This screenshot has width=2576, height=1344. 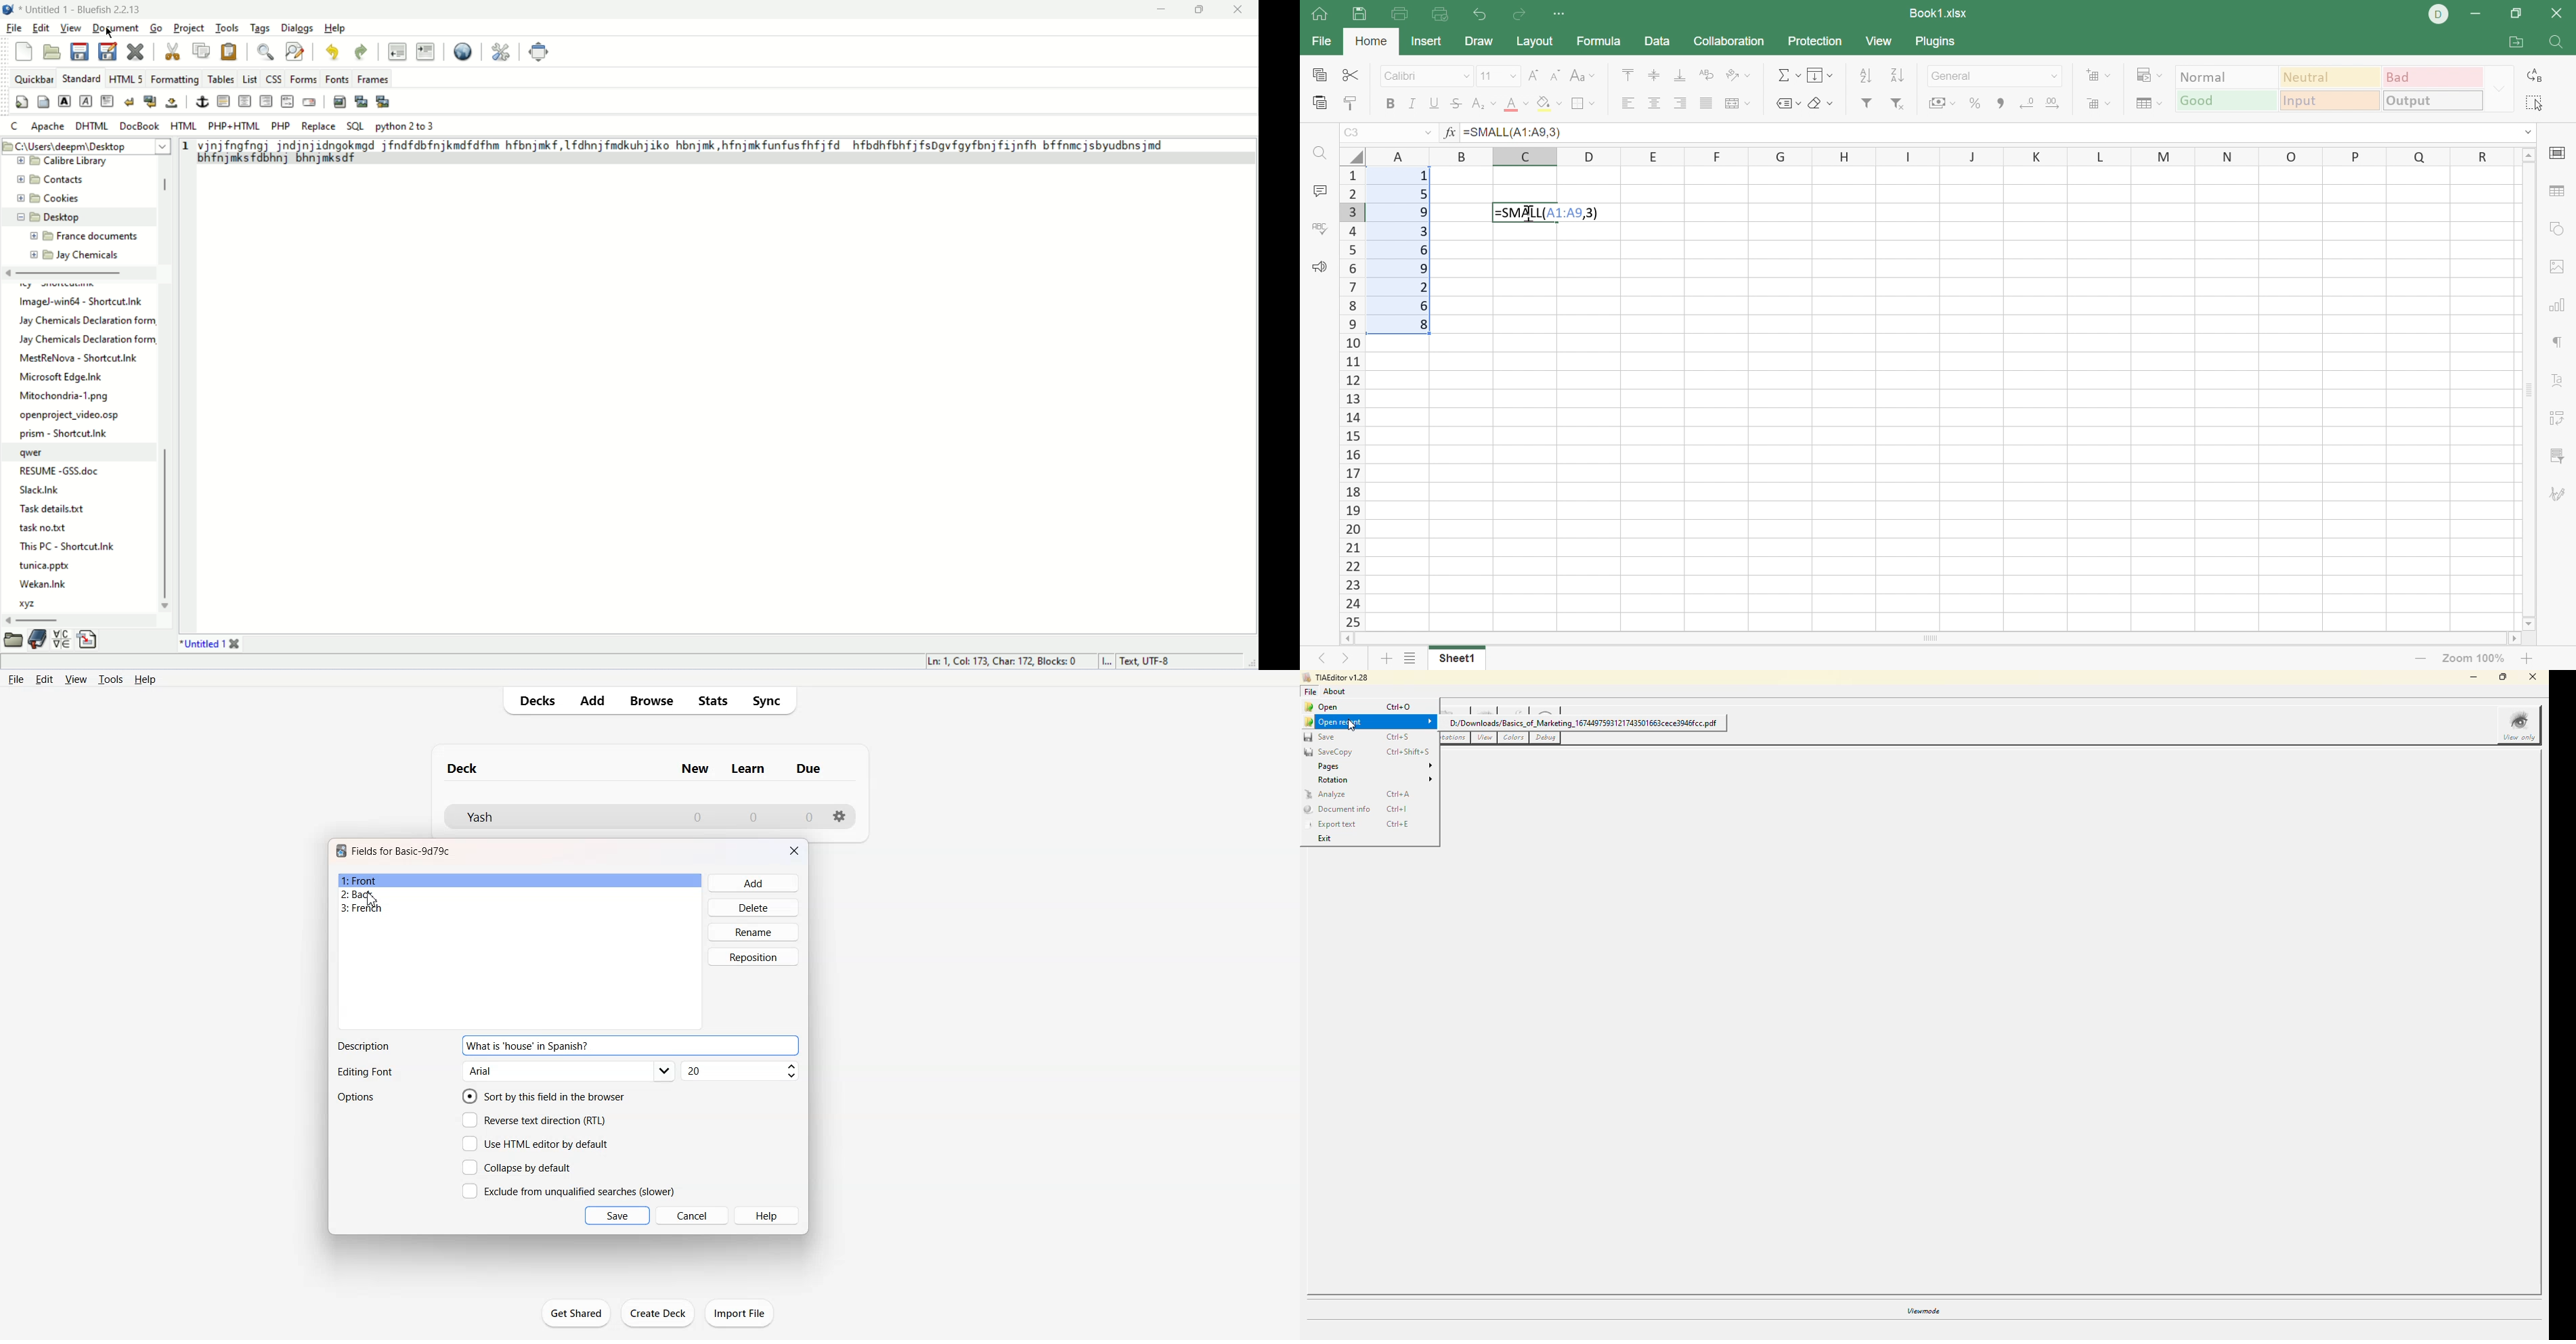 I want to click on Subscript, so click(x=1482, y=104).